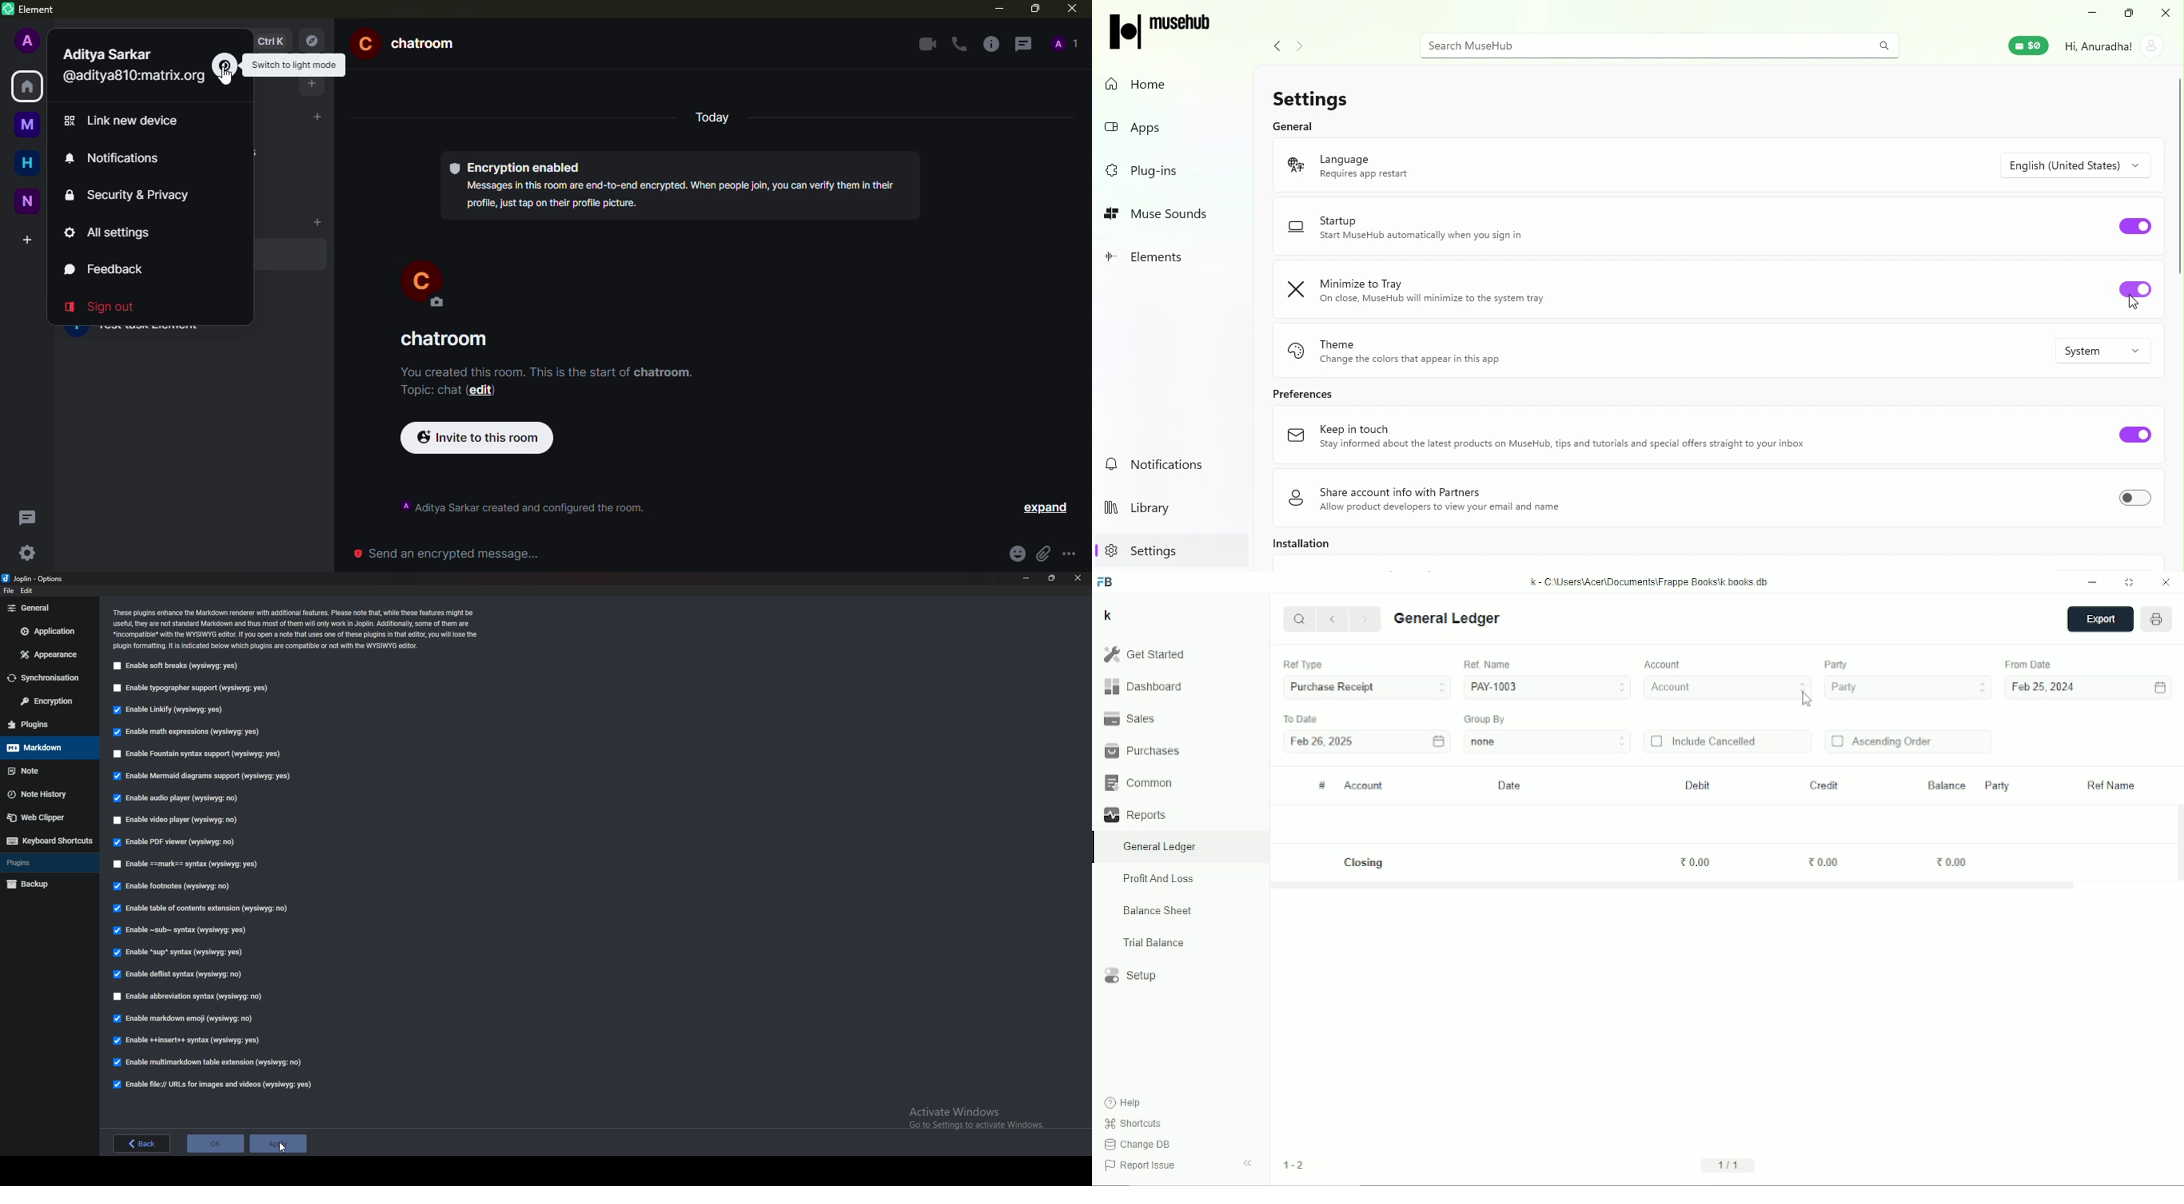 This screenshot has width=2184, height=1204. Describe the element at coordinates (1322, 743) in the screenshot. I see `Feb 26, 2025` at that location.